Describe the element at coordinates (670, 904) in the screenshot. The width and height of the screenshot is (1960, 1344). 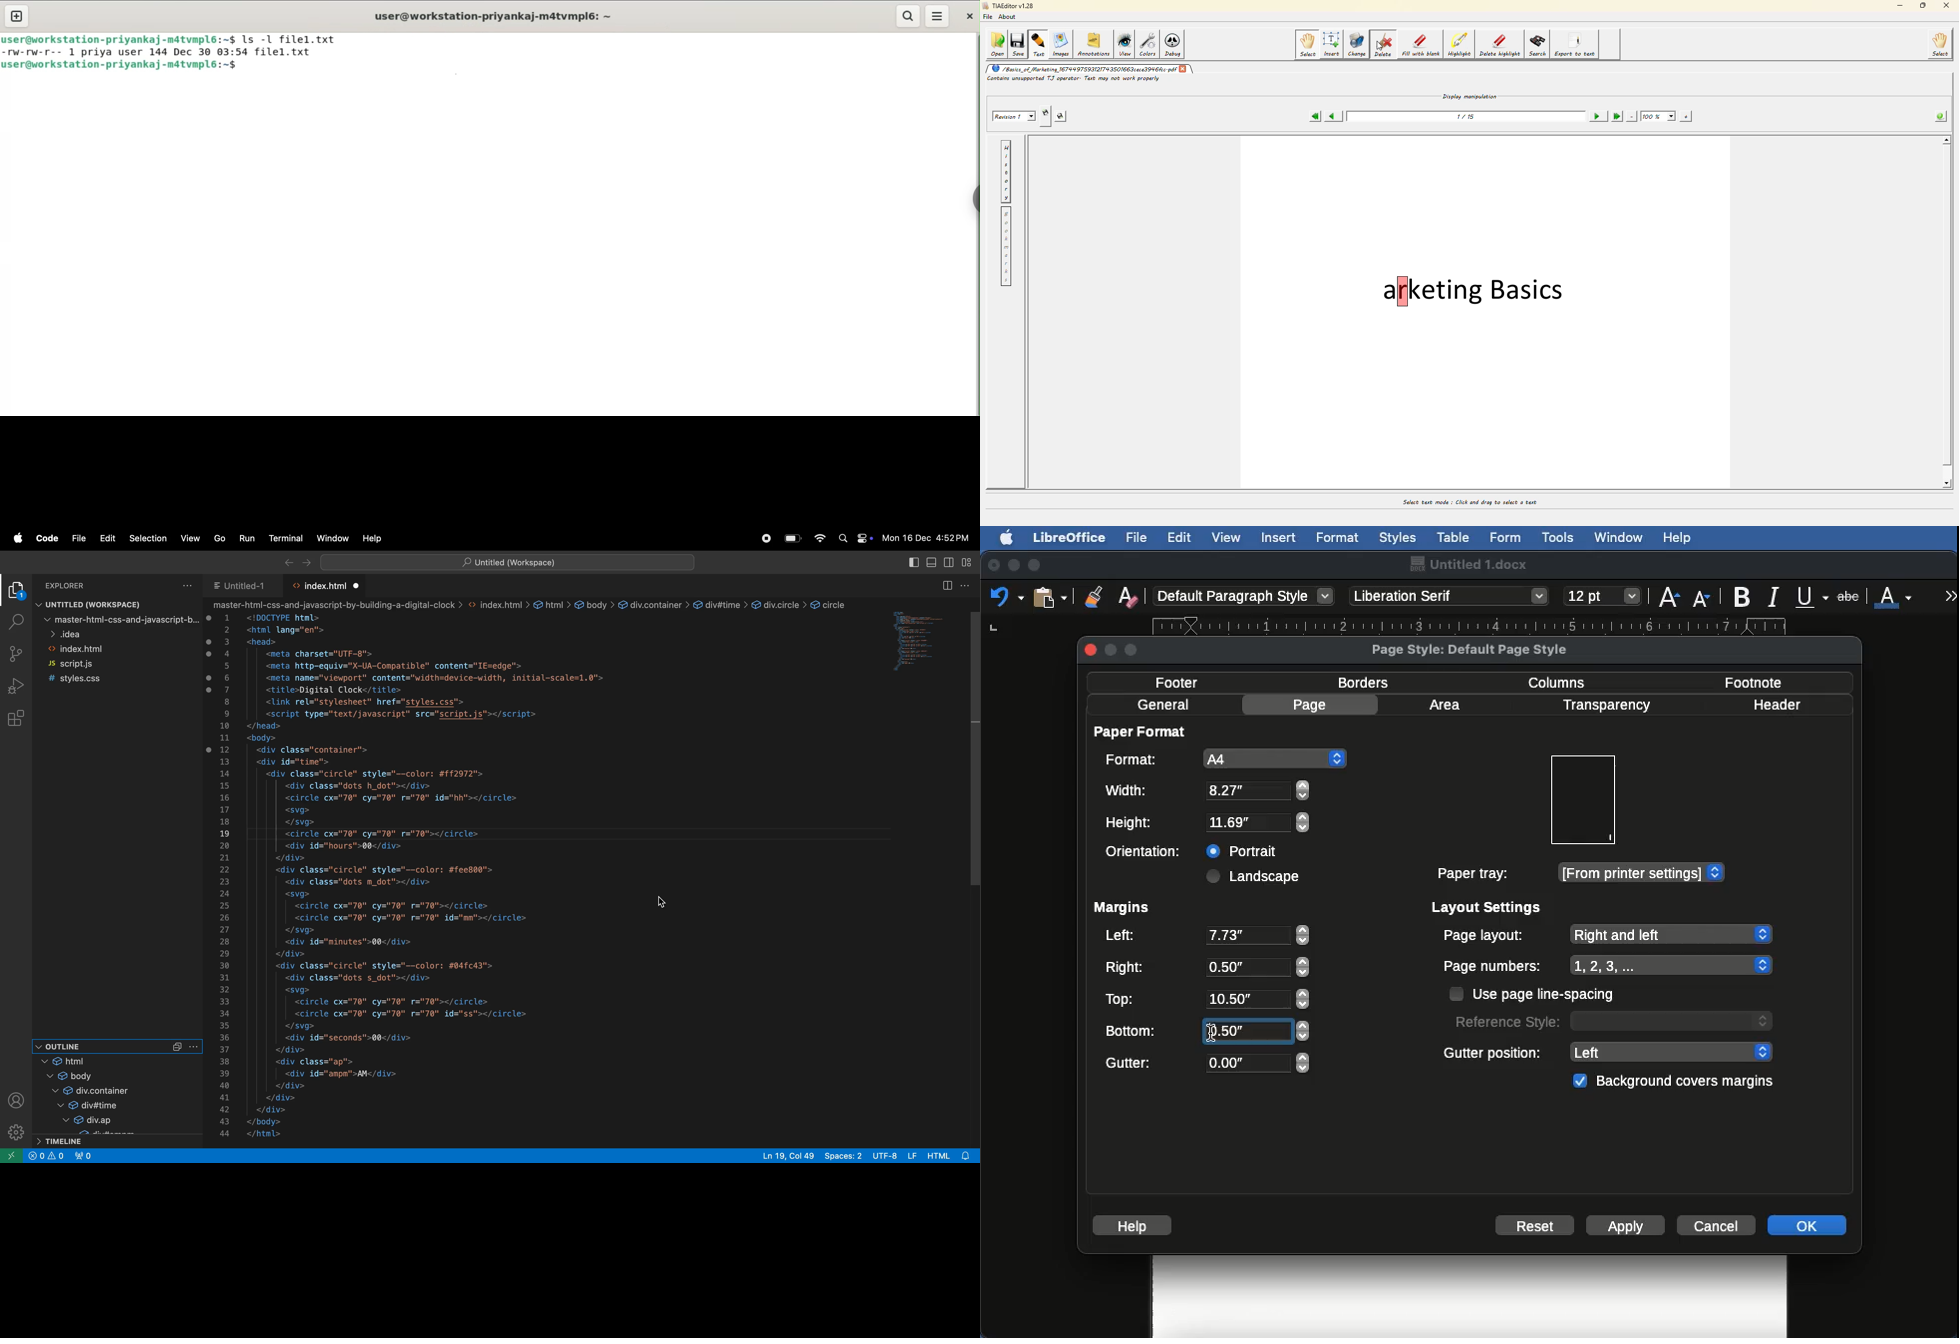
I see `cursor` at that location.